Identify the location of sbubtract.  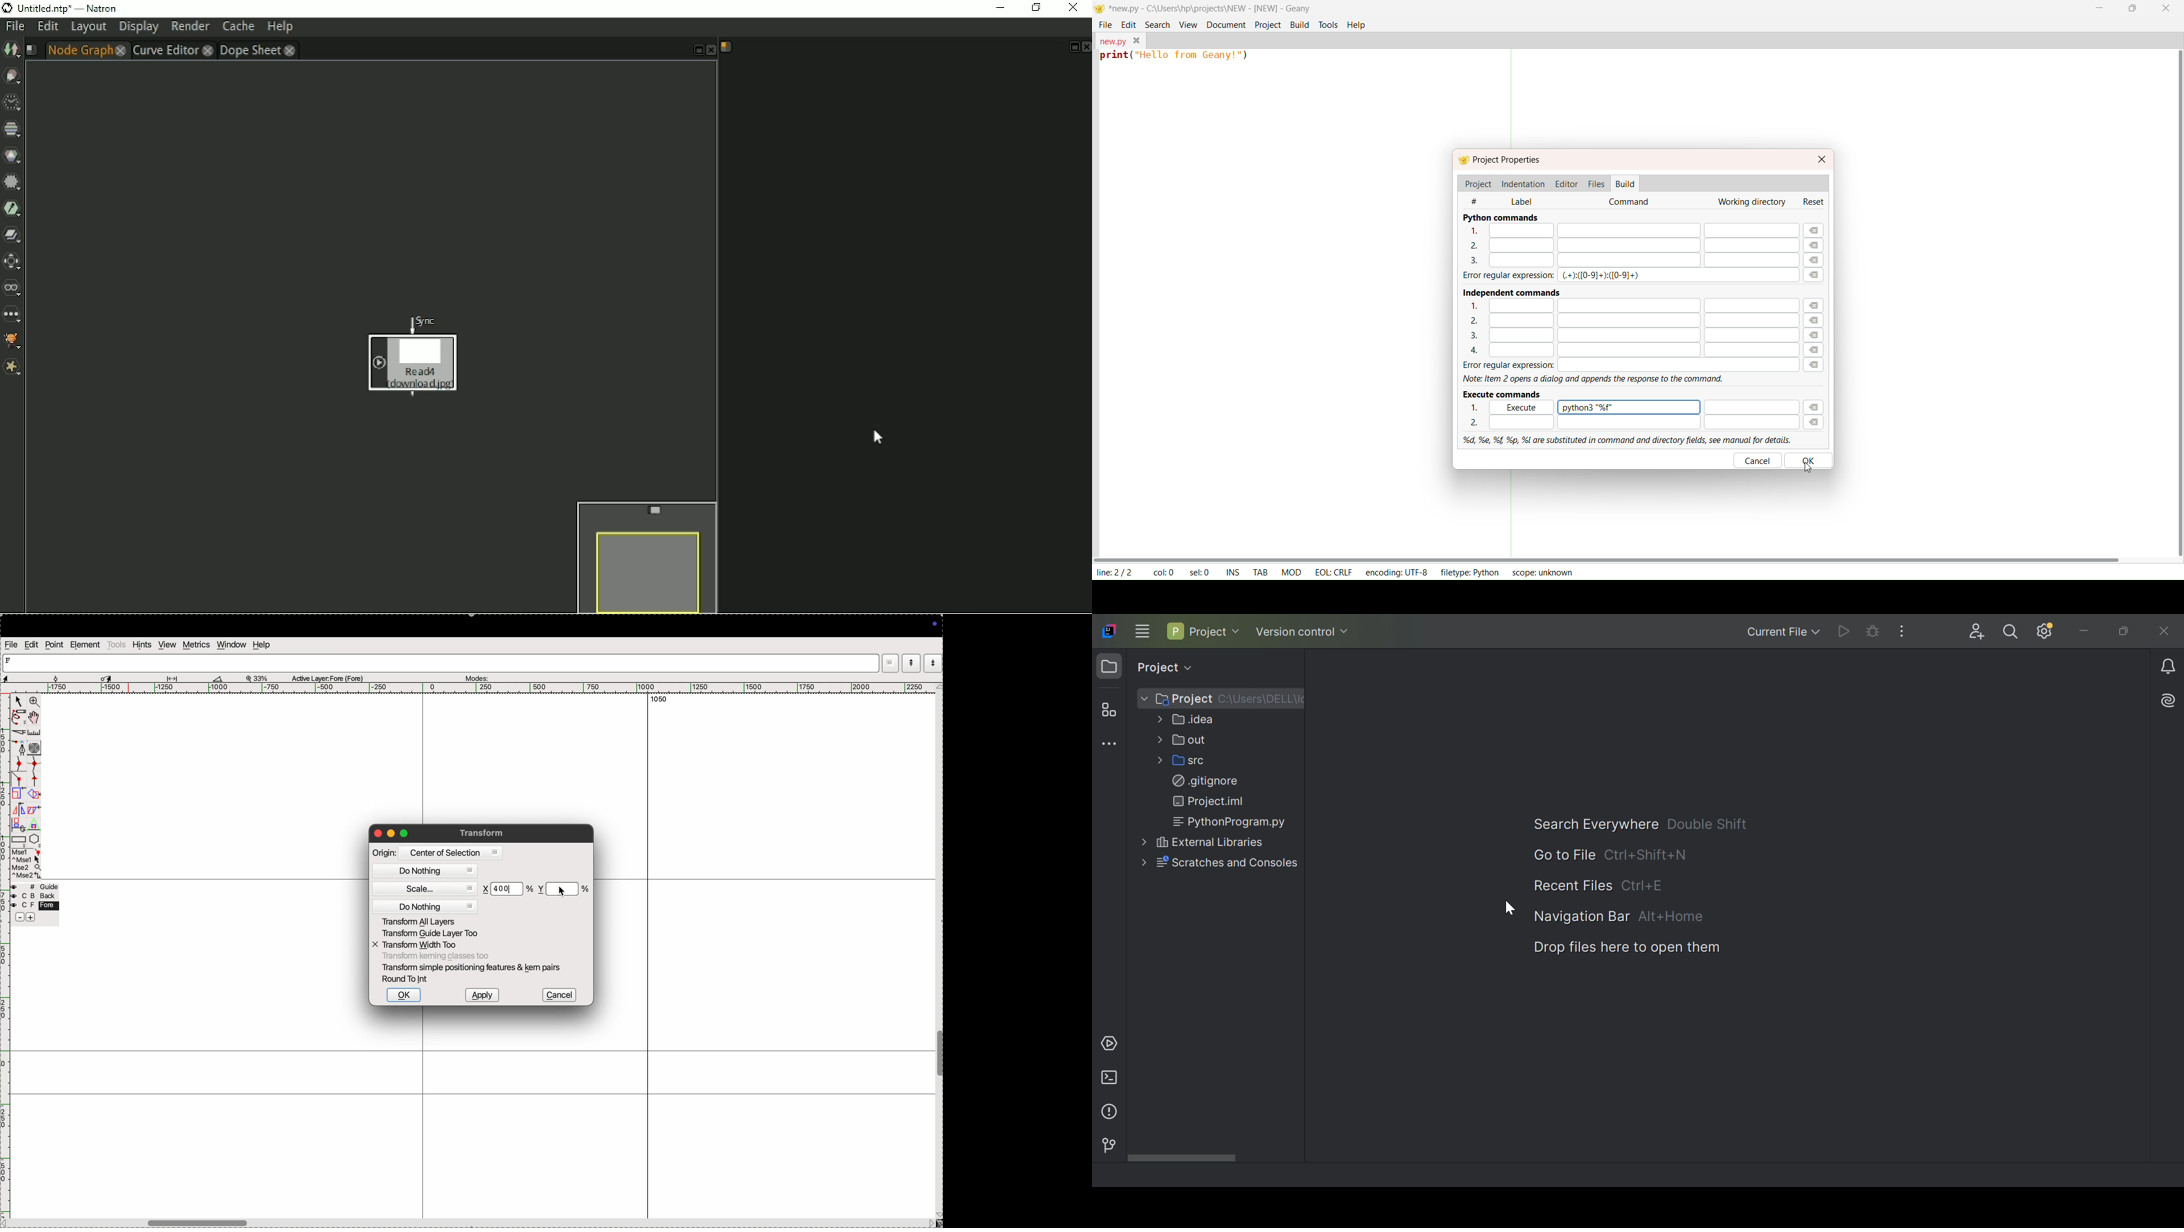
(16, 917).